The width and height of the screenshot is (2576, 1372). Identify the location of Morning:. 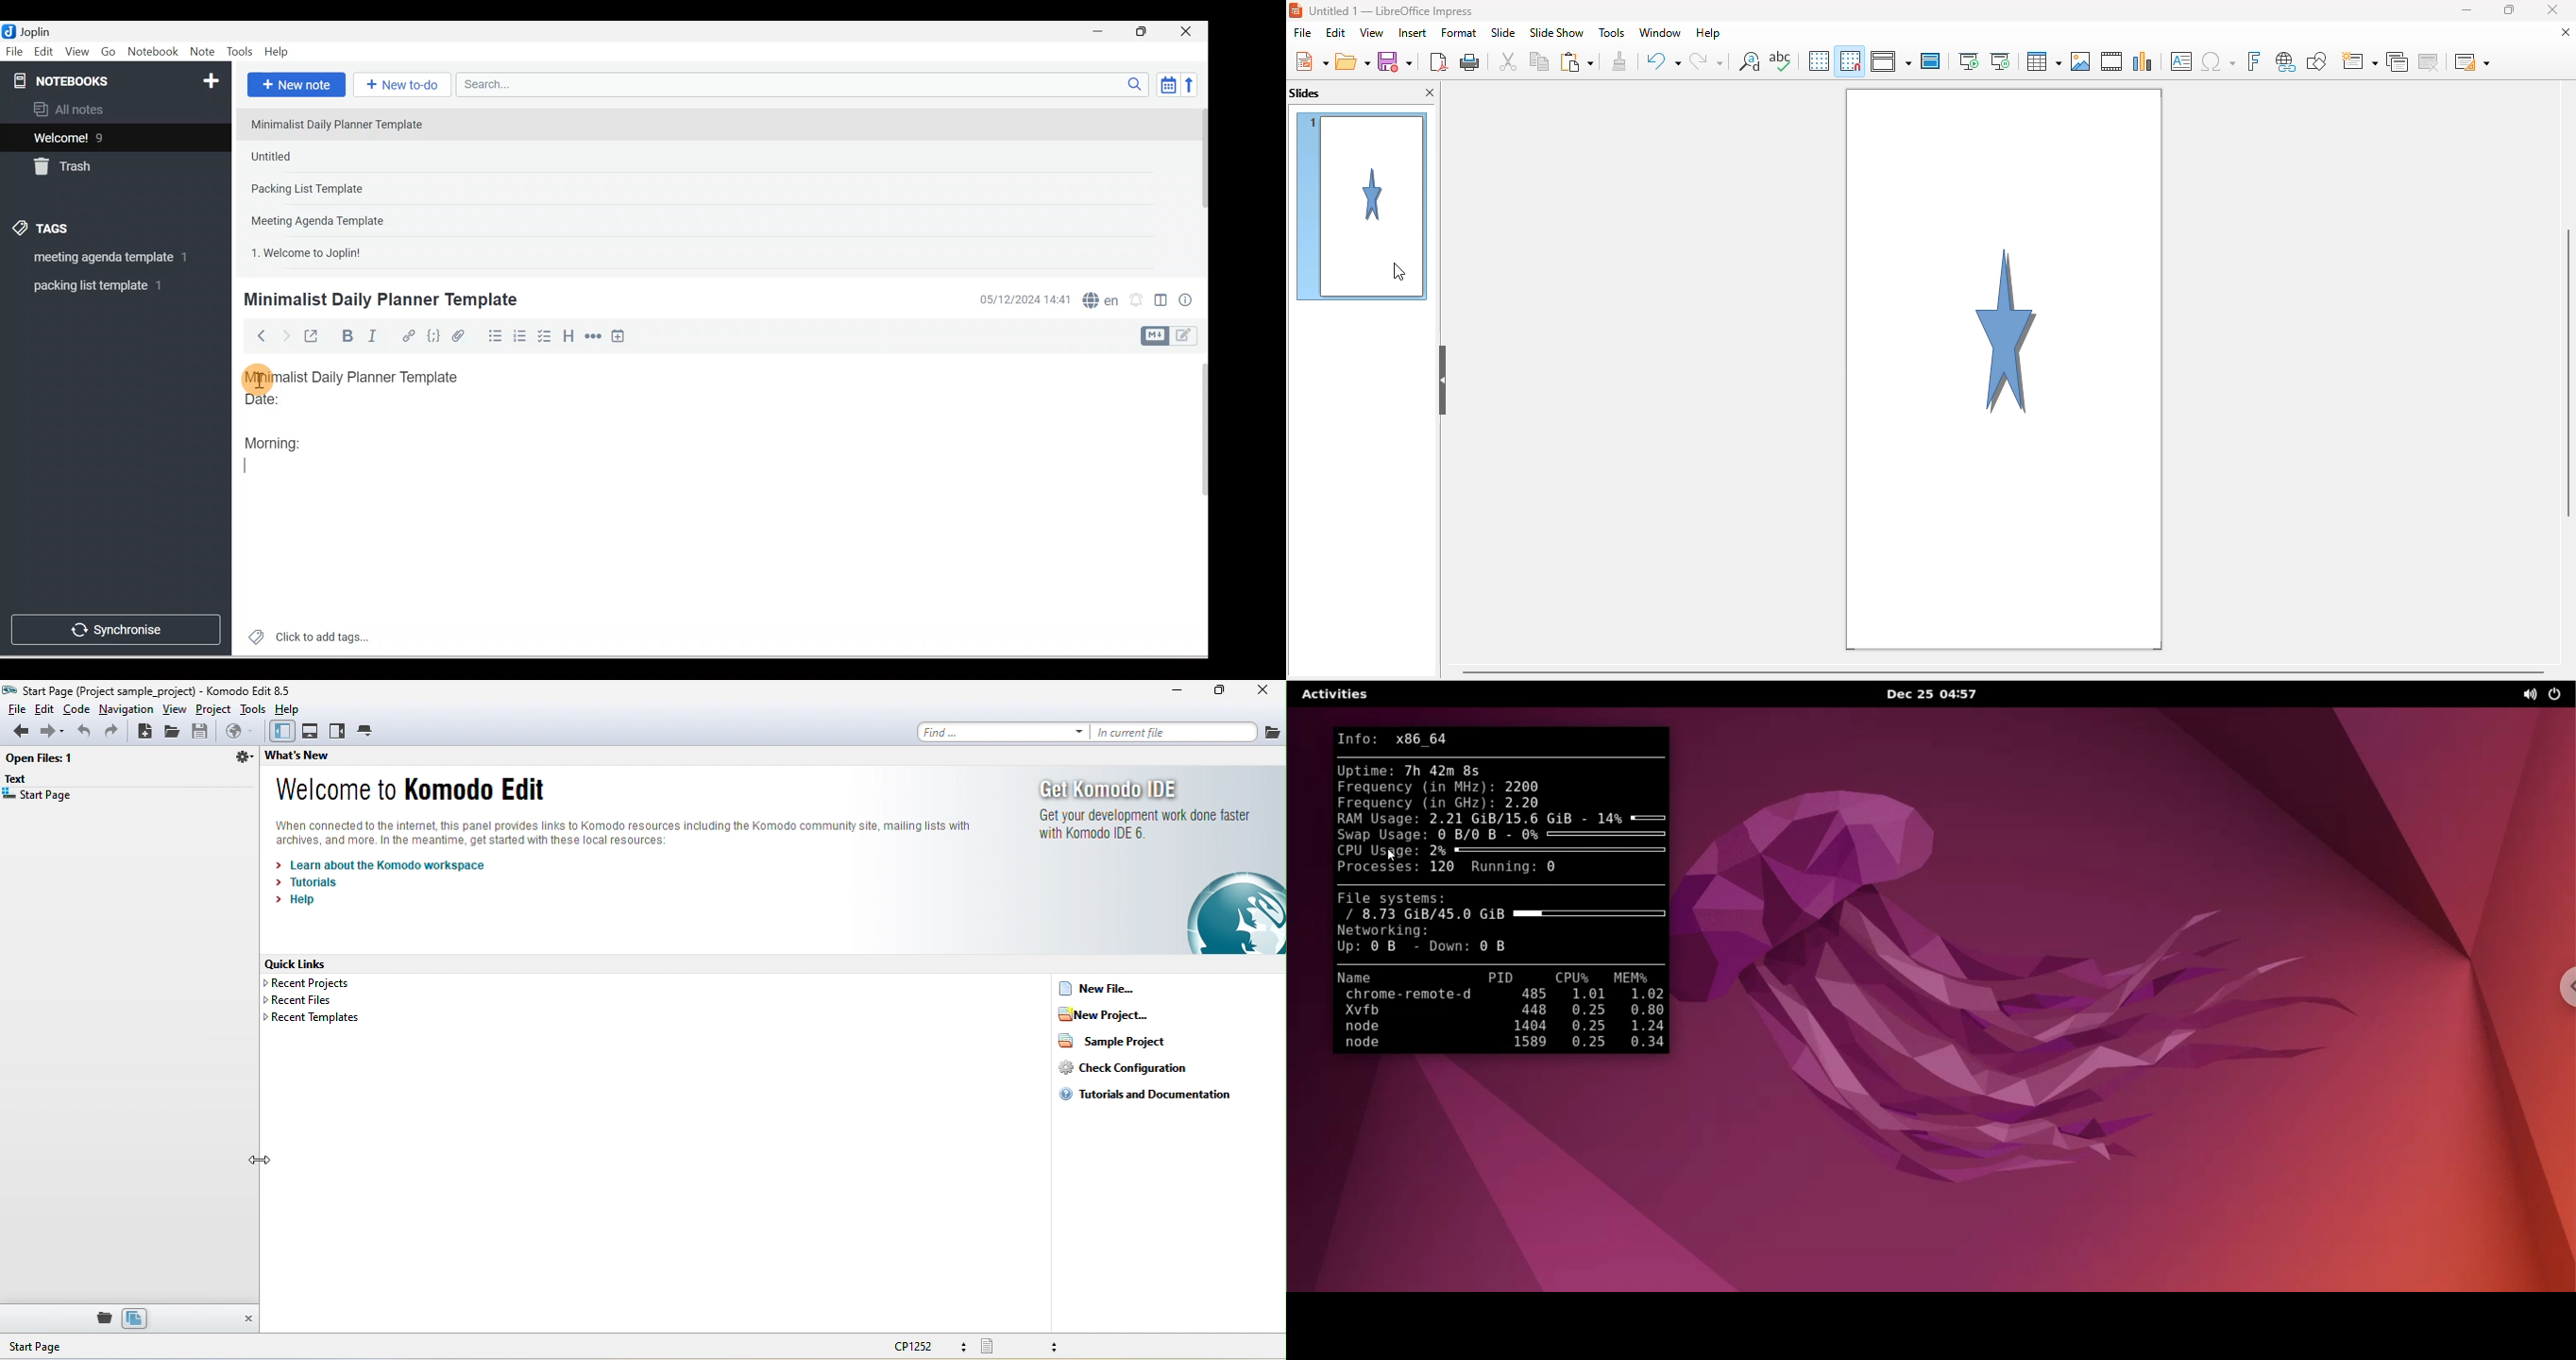
(282, 440).